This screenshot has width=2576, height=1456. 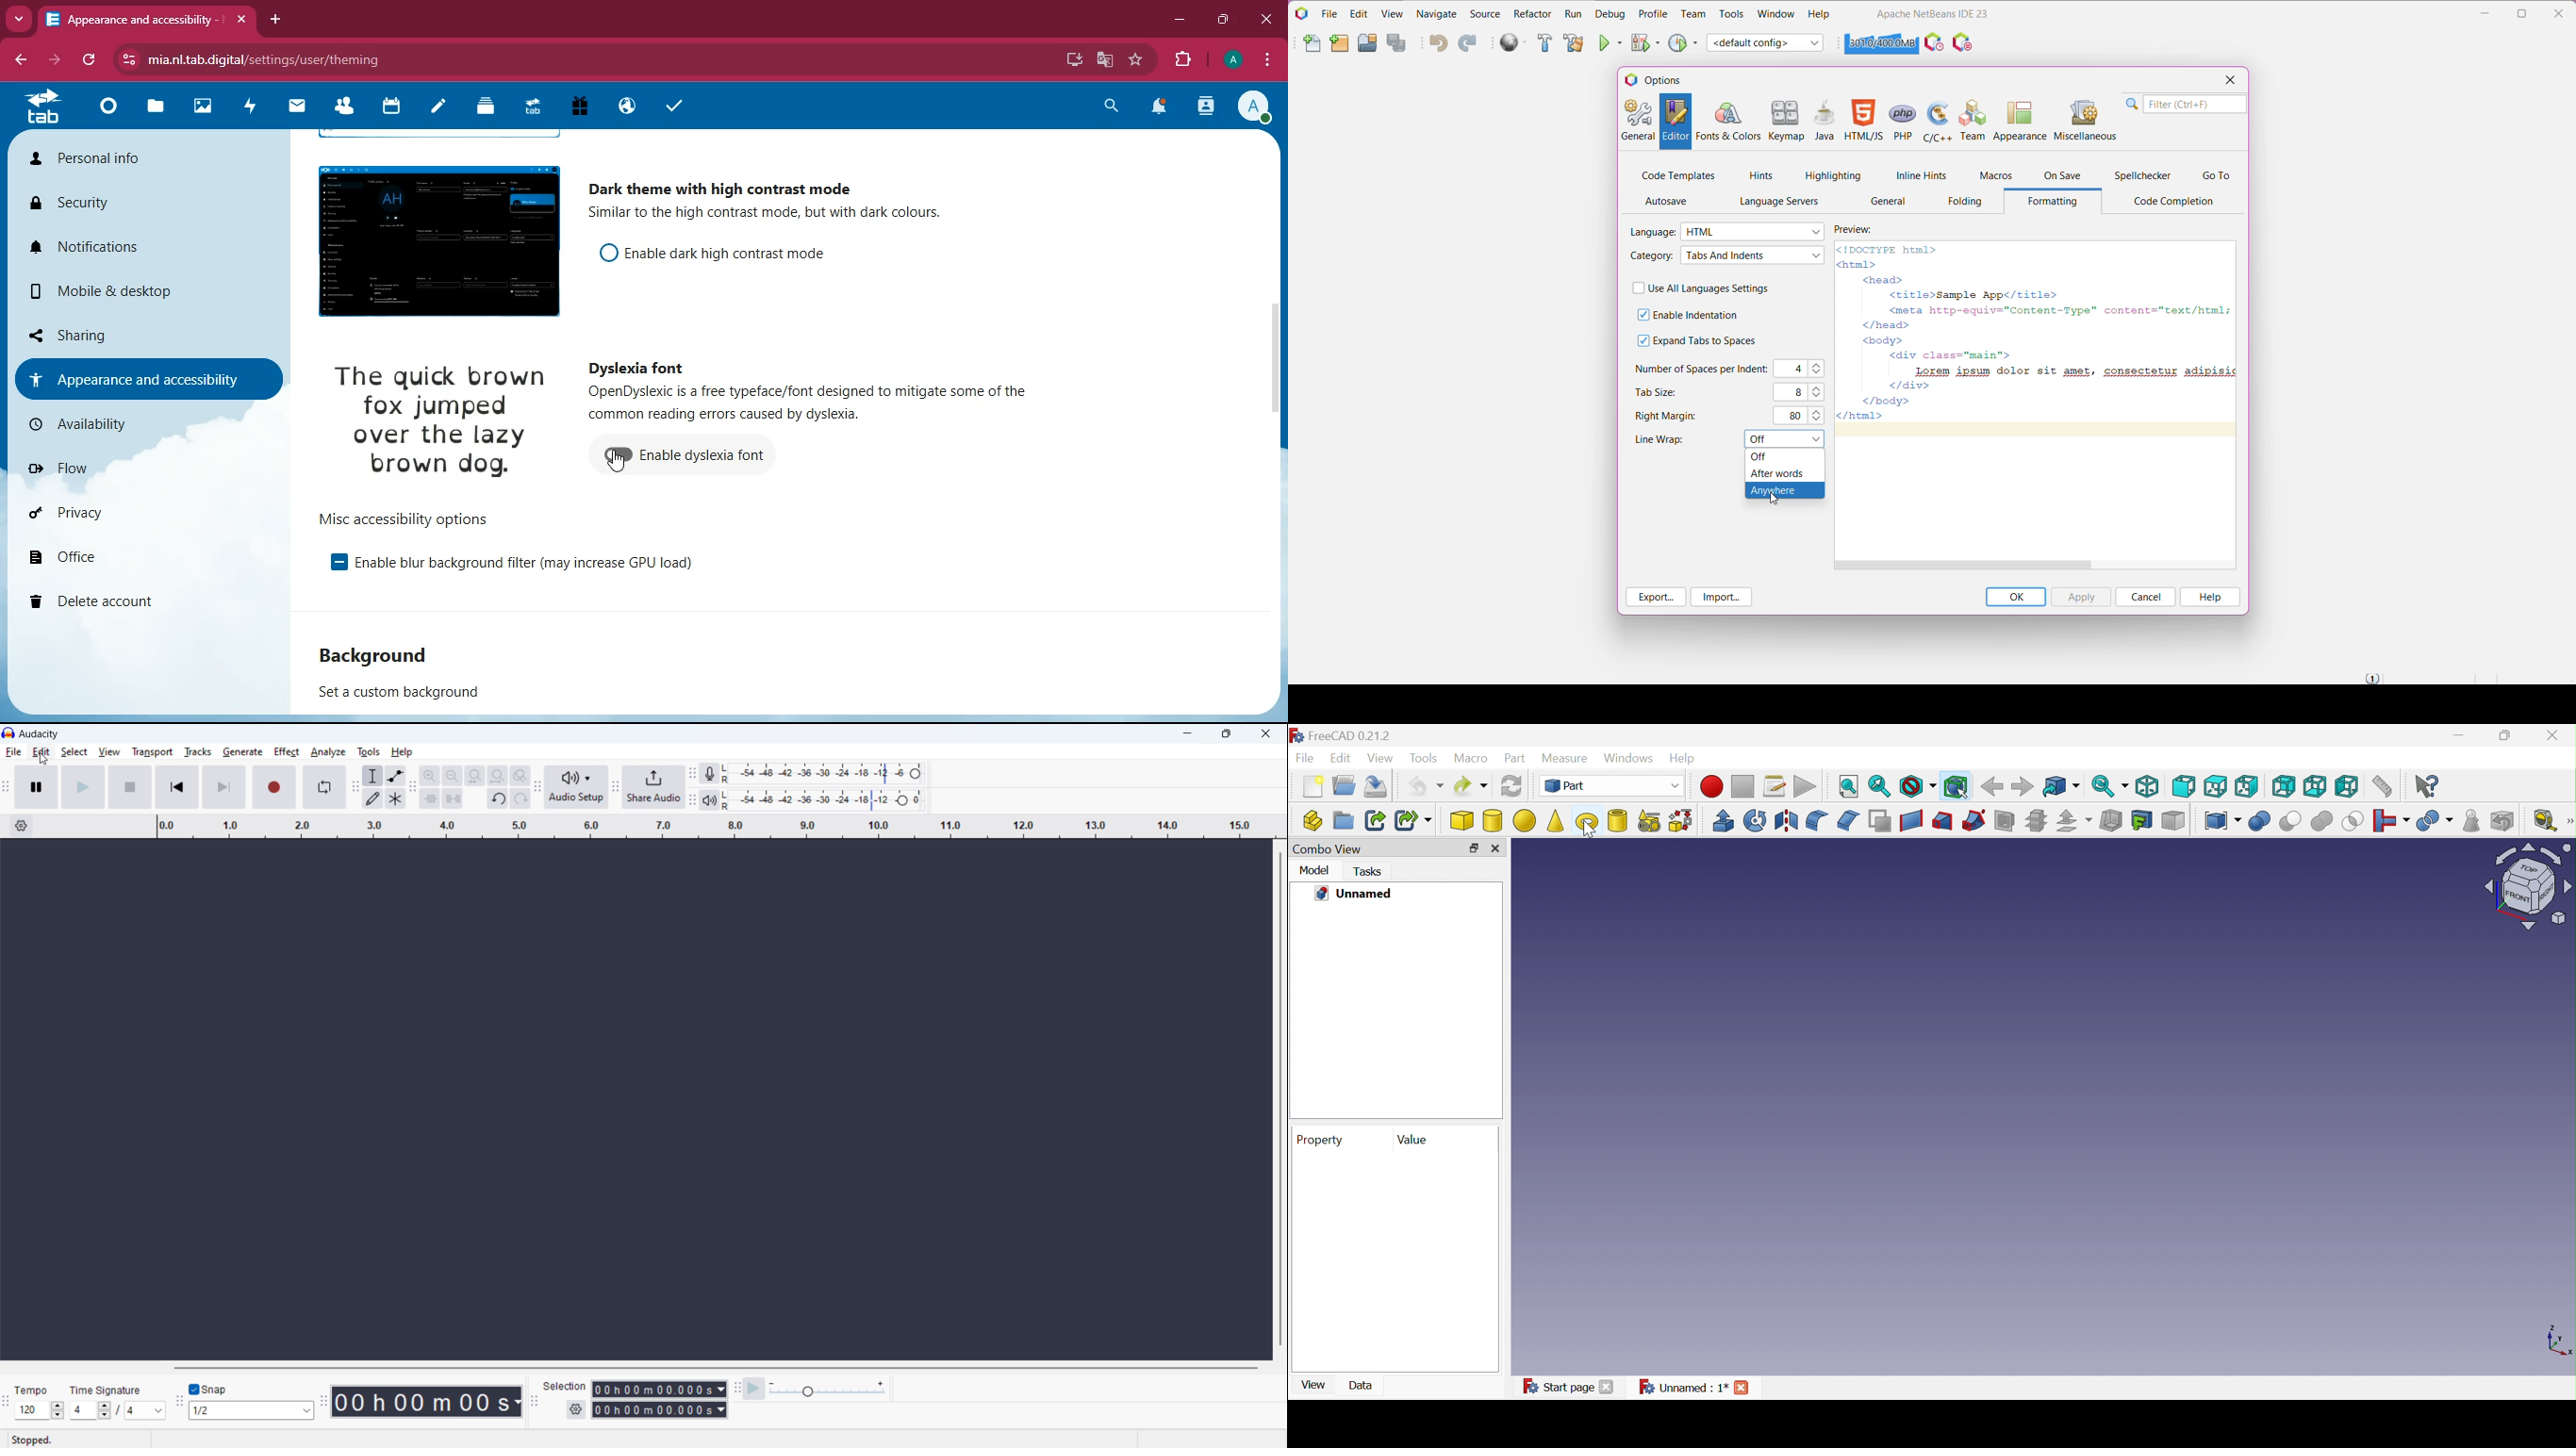 What do you see at coordinates (707, 458) in the screenshot?
I see `enable` at bounding box center [707, 458].